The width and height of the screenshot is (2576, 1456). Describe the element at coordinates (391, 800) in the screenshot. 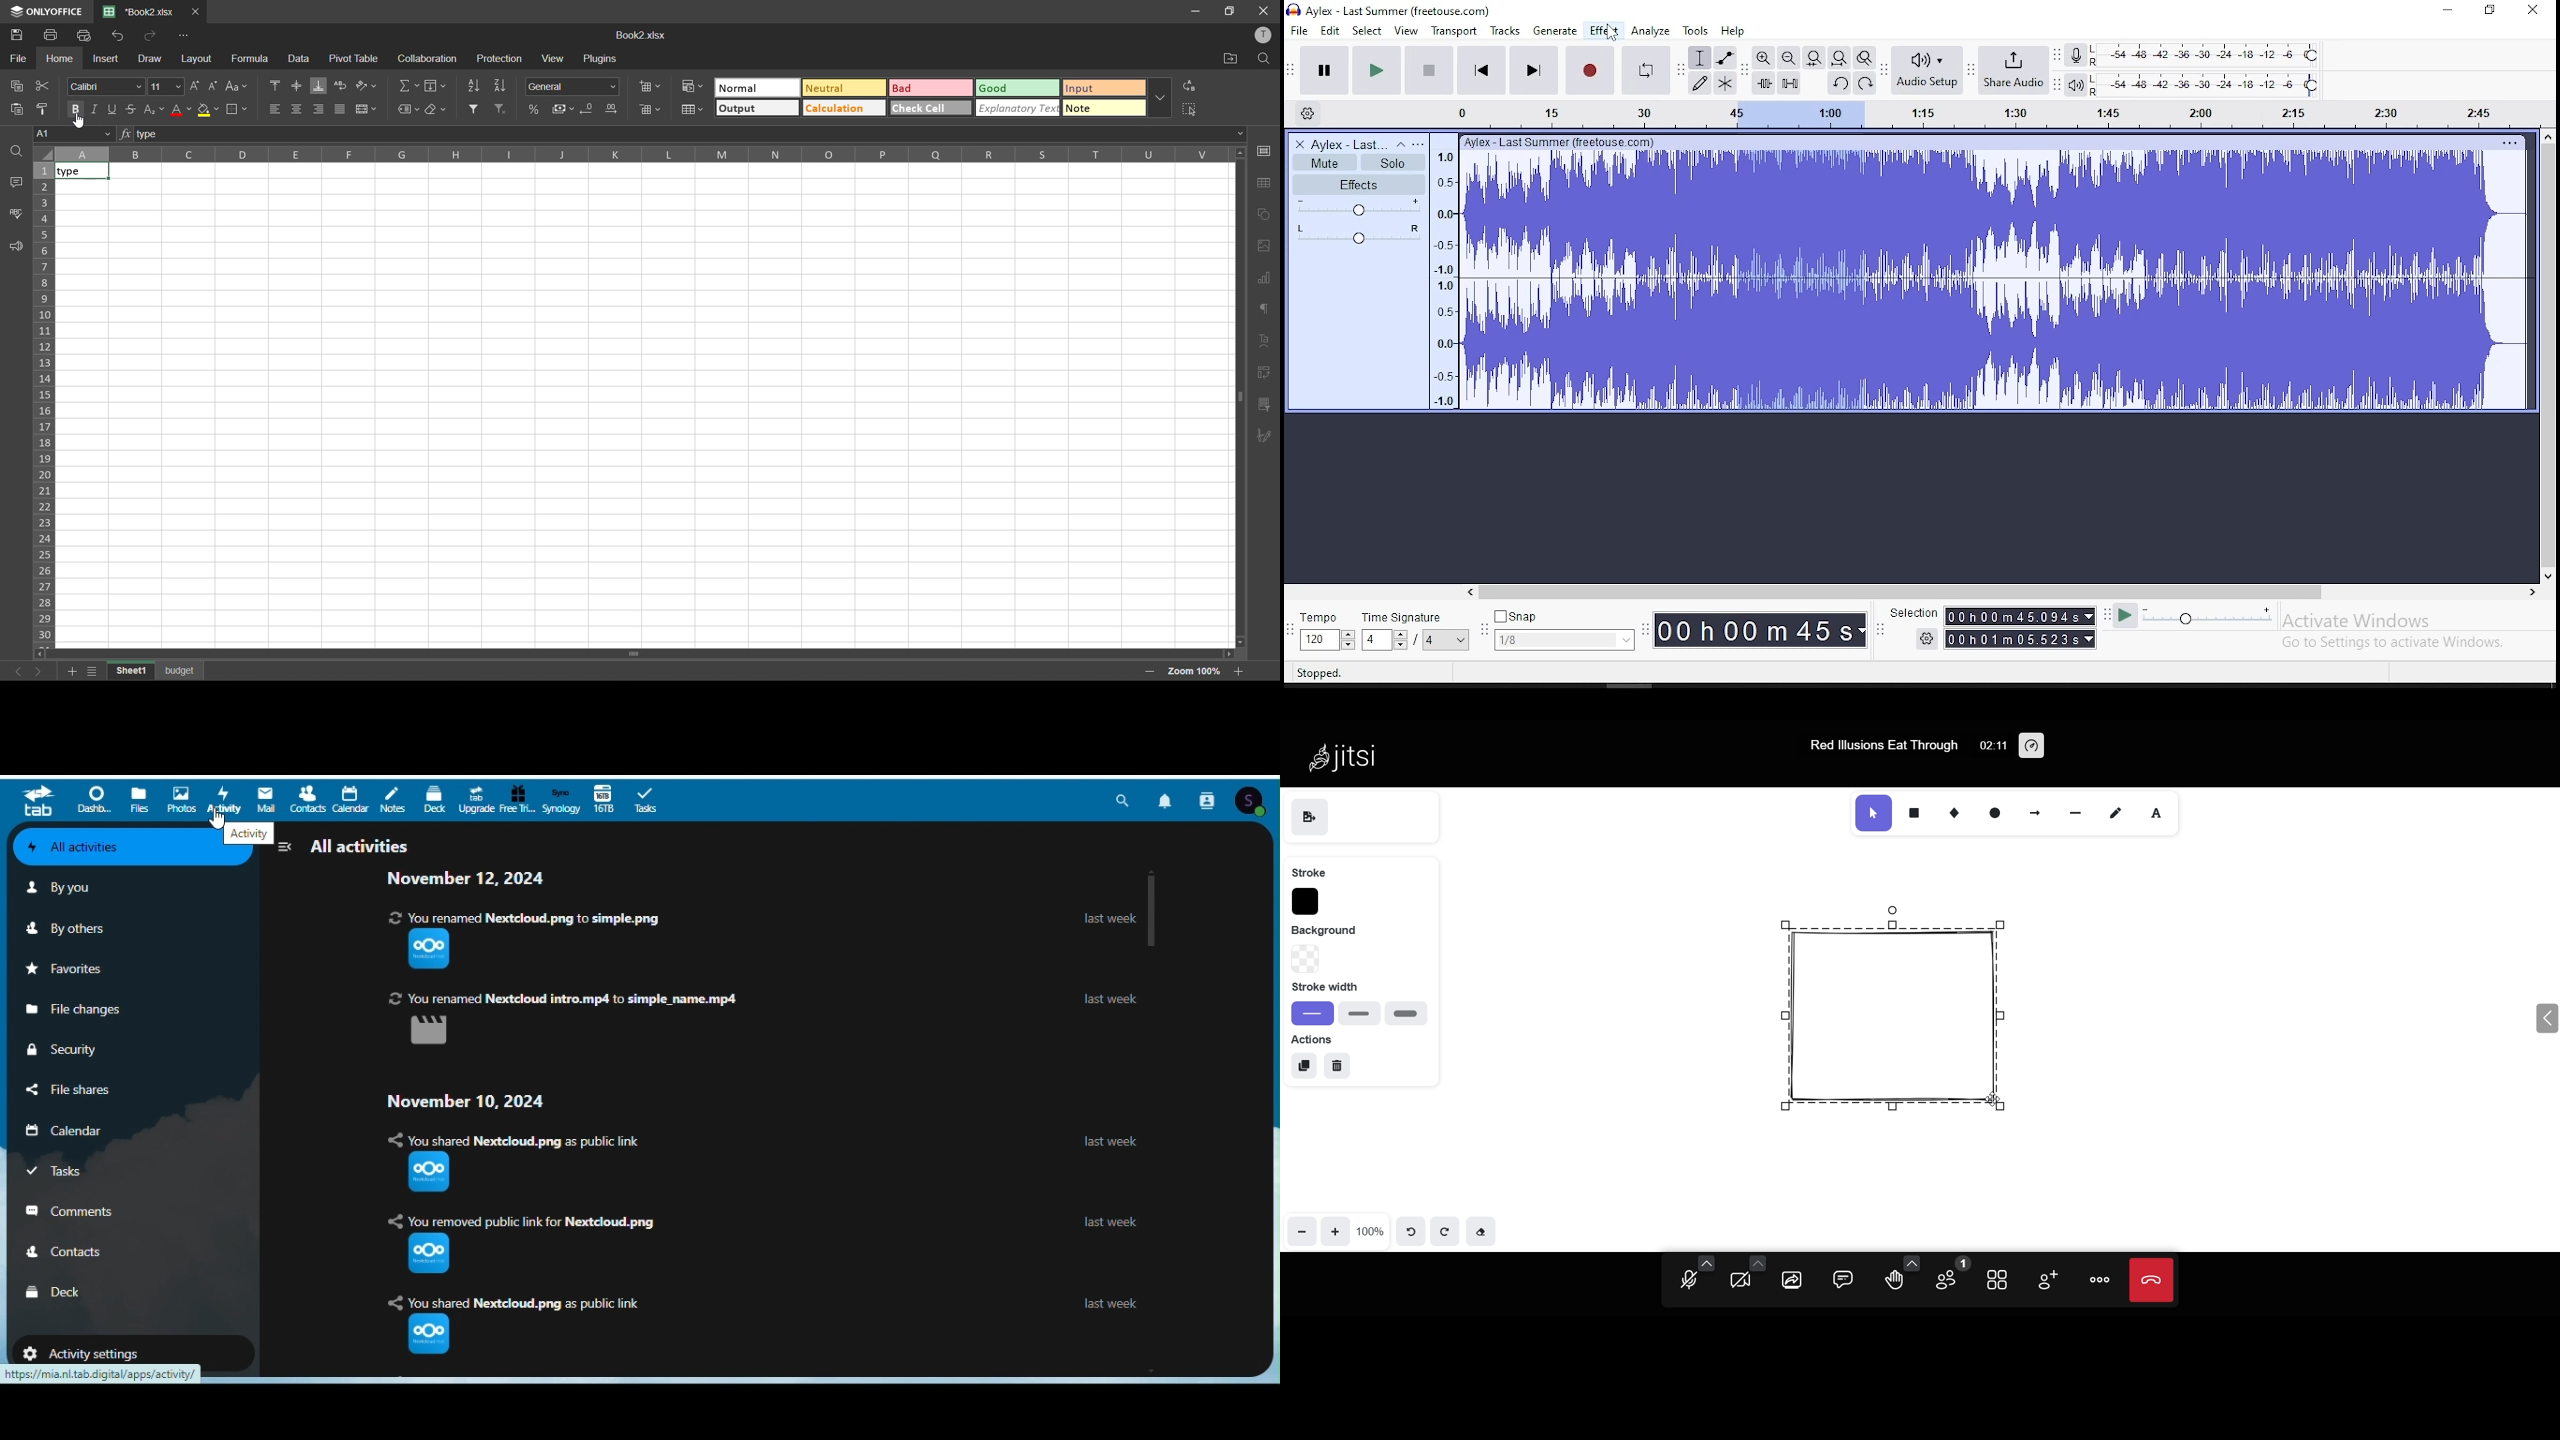

I see `Notes` at that location.